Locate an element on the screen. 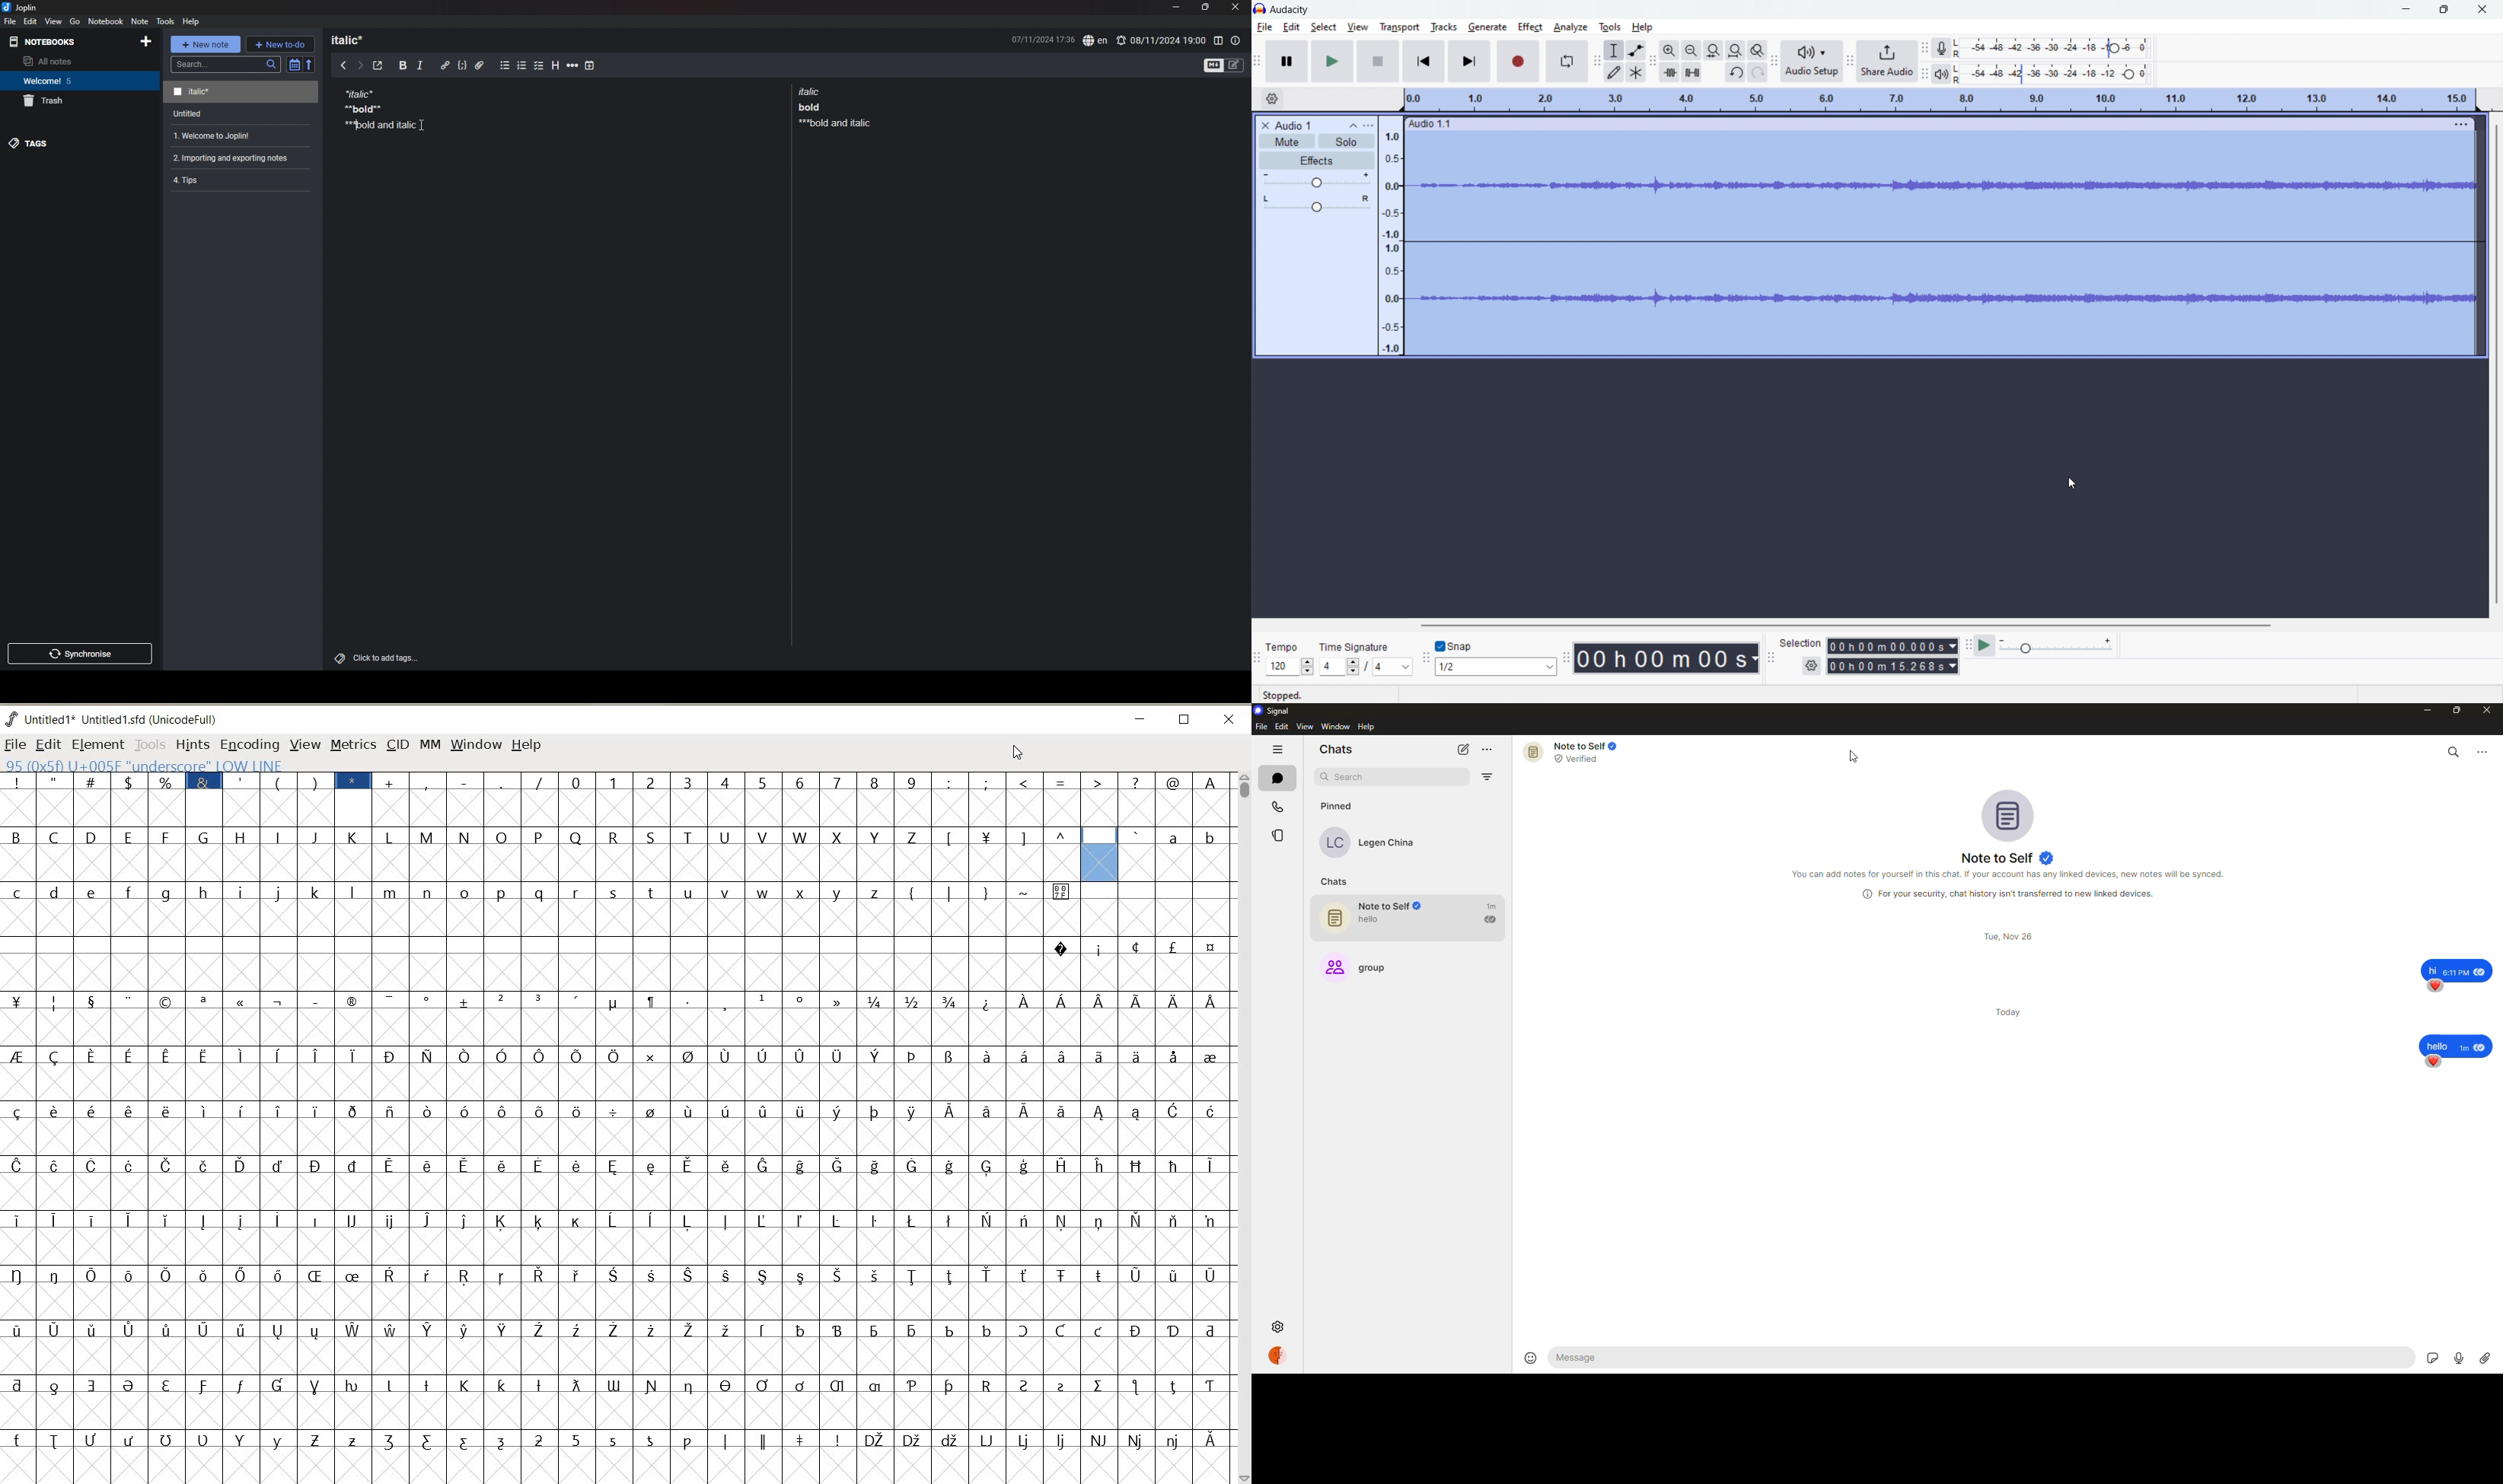 The image size is (2520, 1484). day is located at coordinates (2012, 1004).